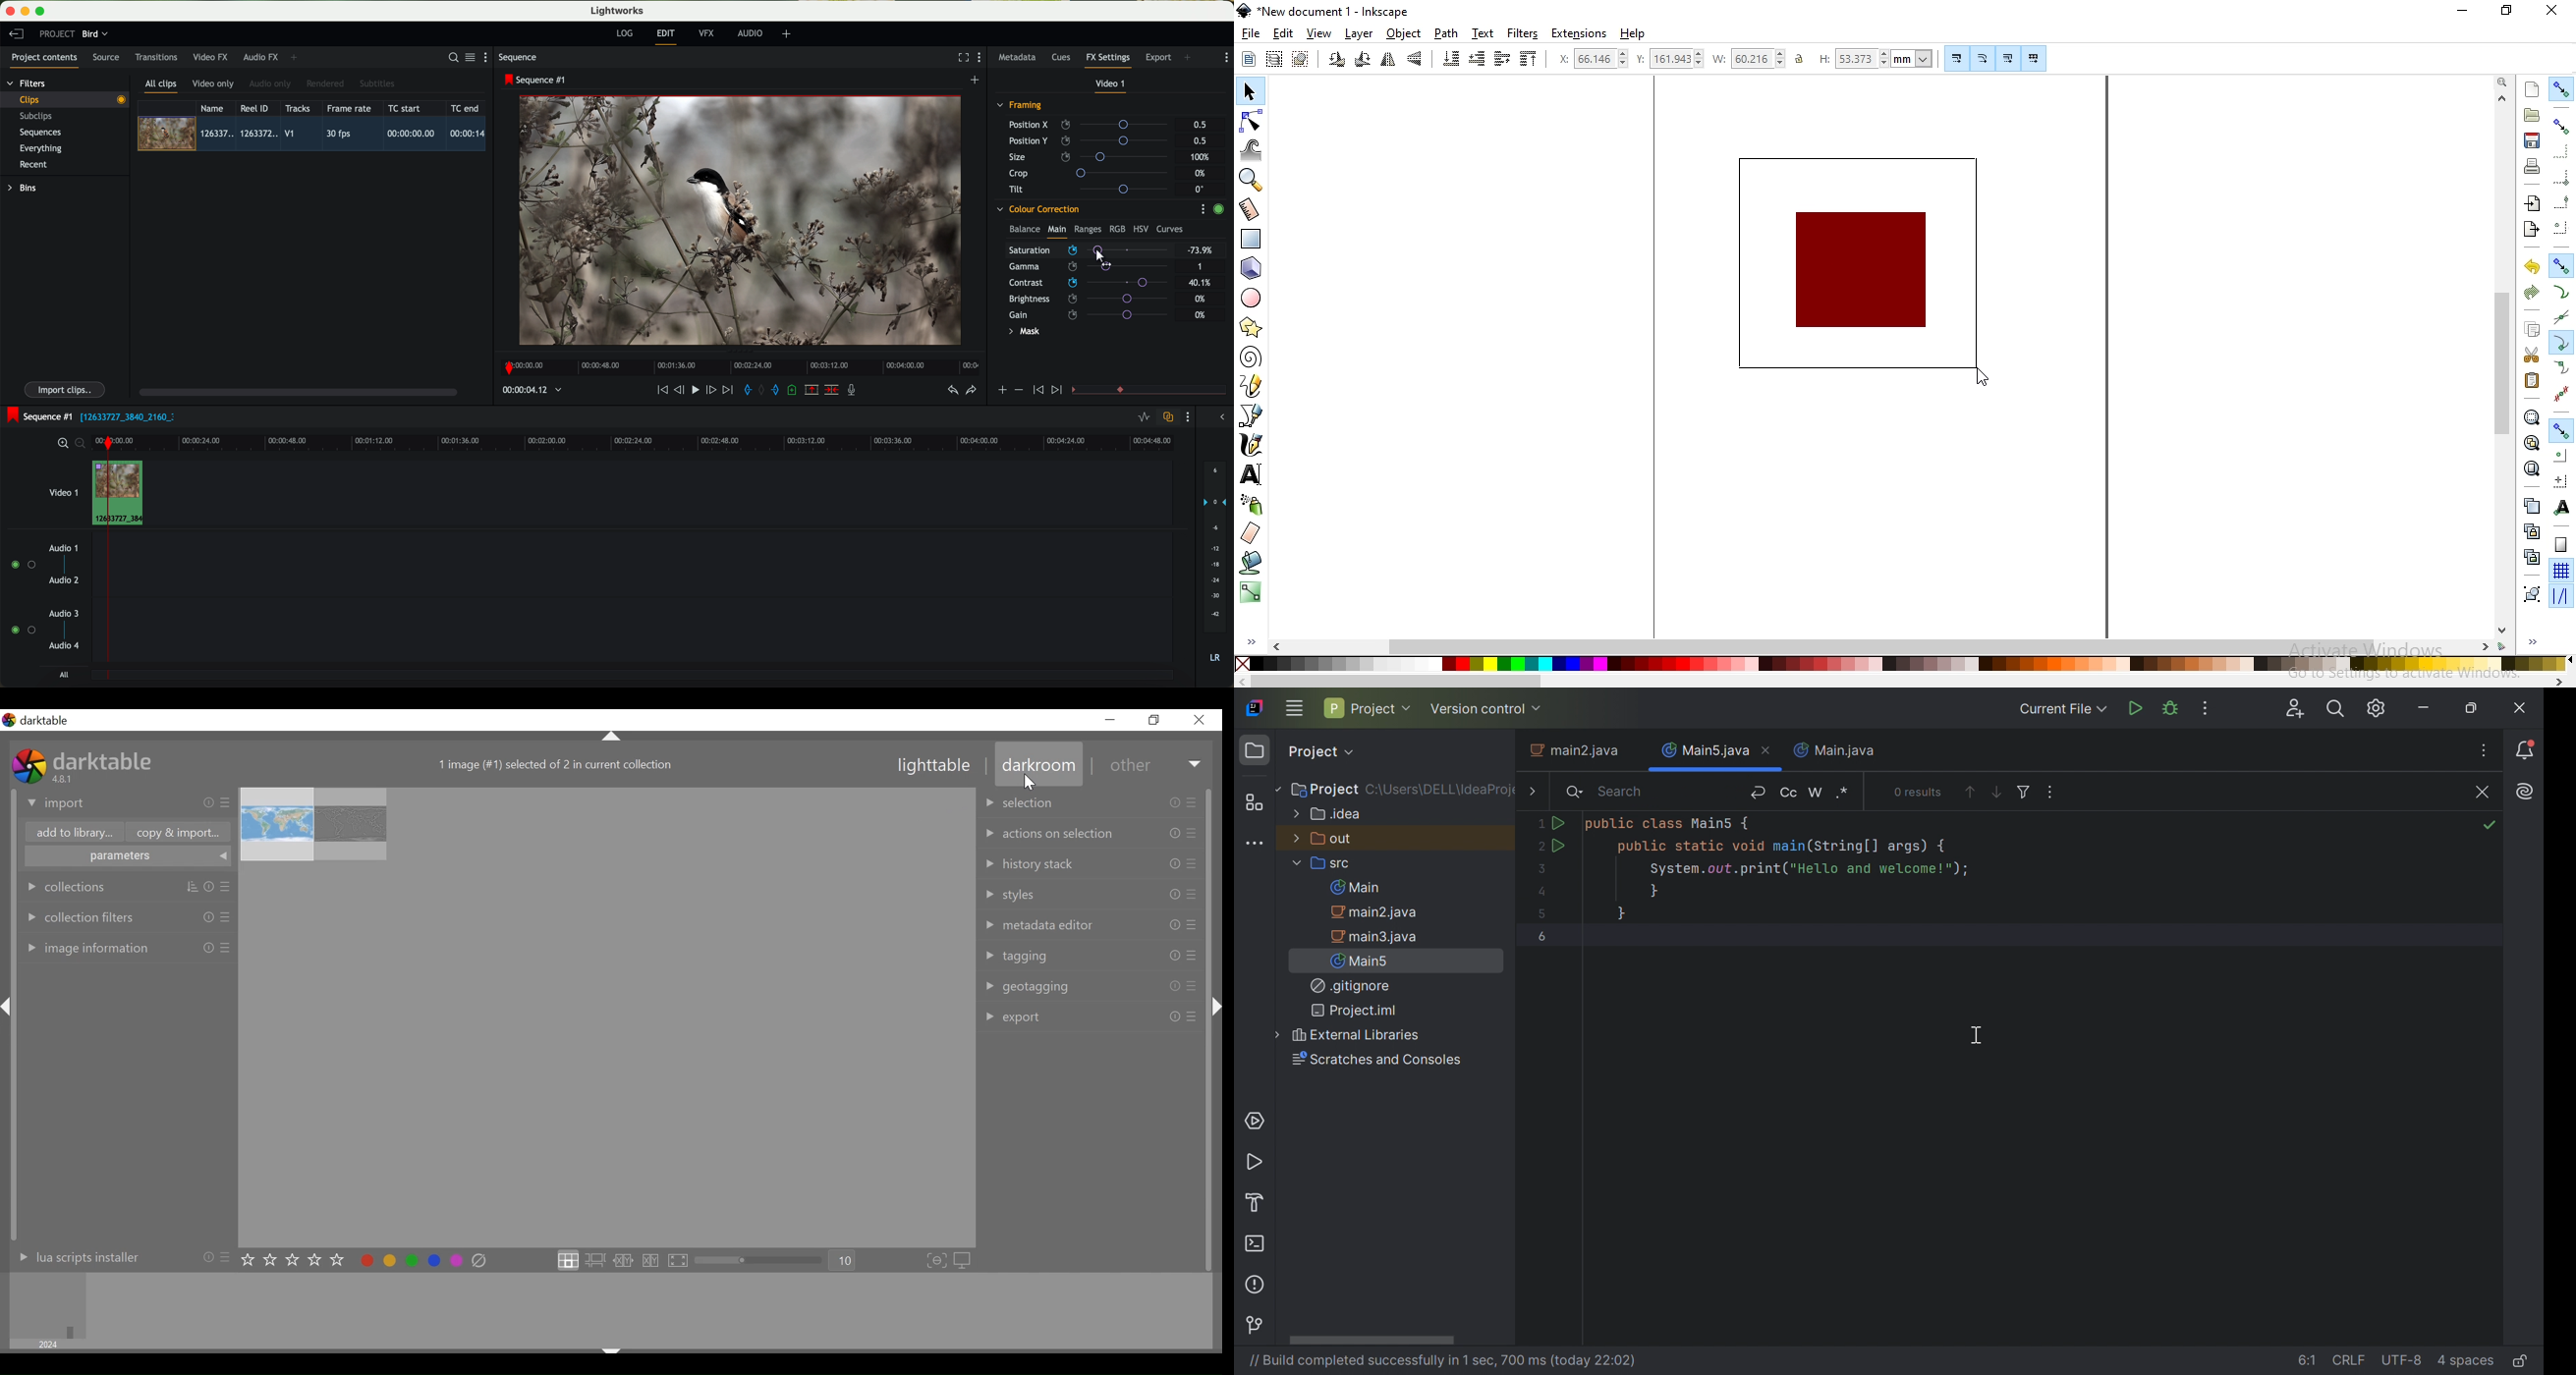 This screenshot has height=1400, width=2576. I want to click on scrollbar, so click(1880, 646).